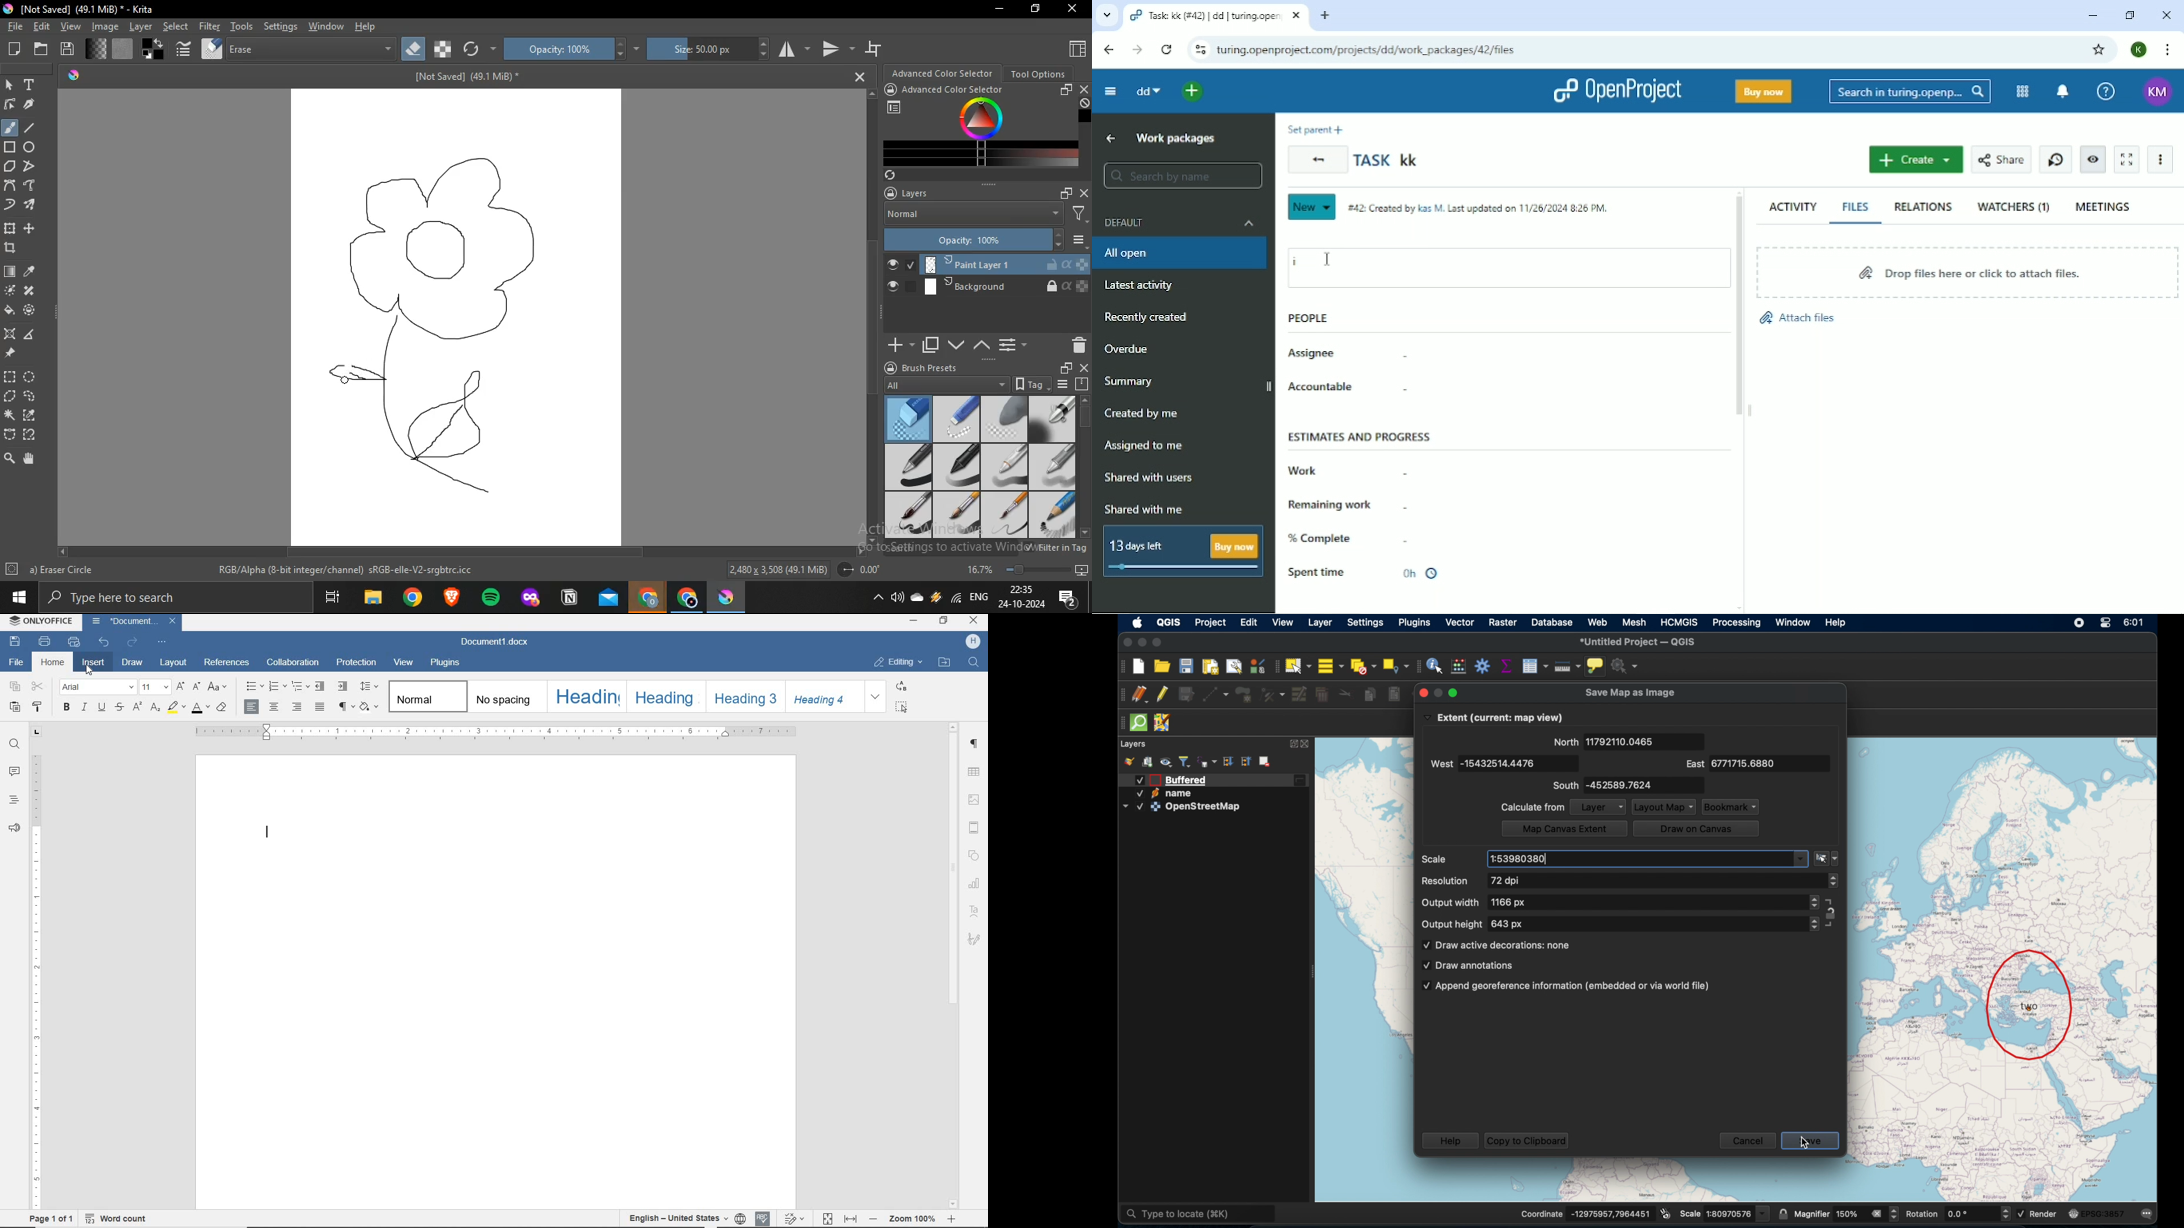 The image size is (2184, 1232). What do you see at coordinates (2105, 206) in the screenshot?
I see `Meetings` at bounding box center [2105, 206].